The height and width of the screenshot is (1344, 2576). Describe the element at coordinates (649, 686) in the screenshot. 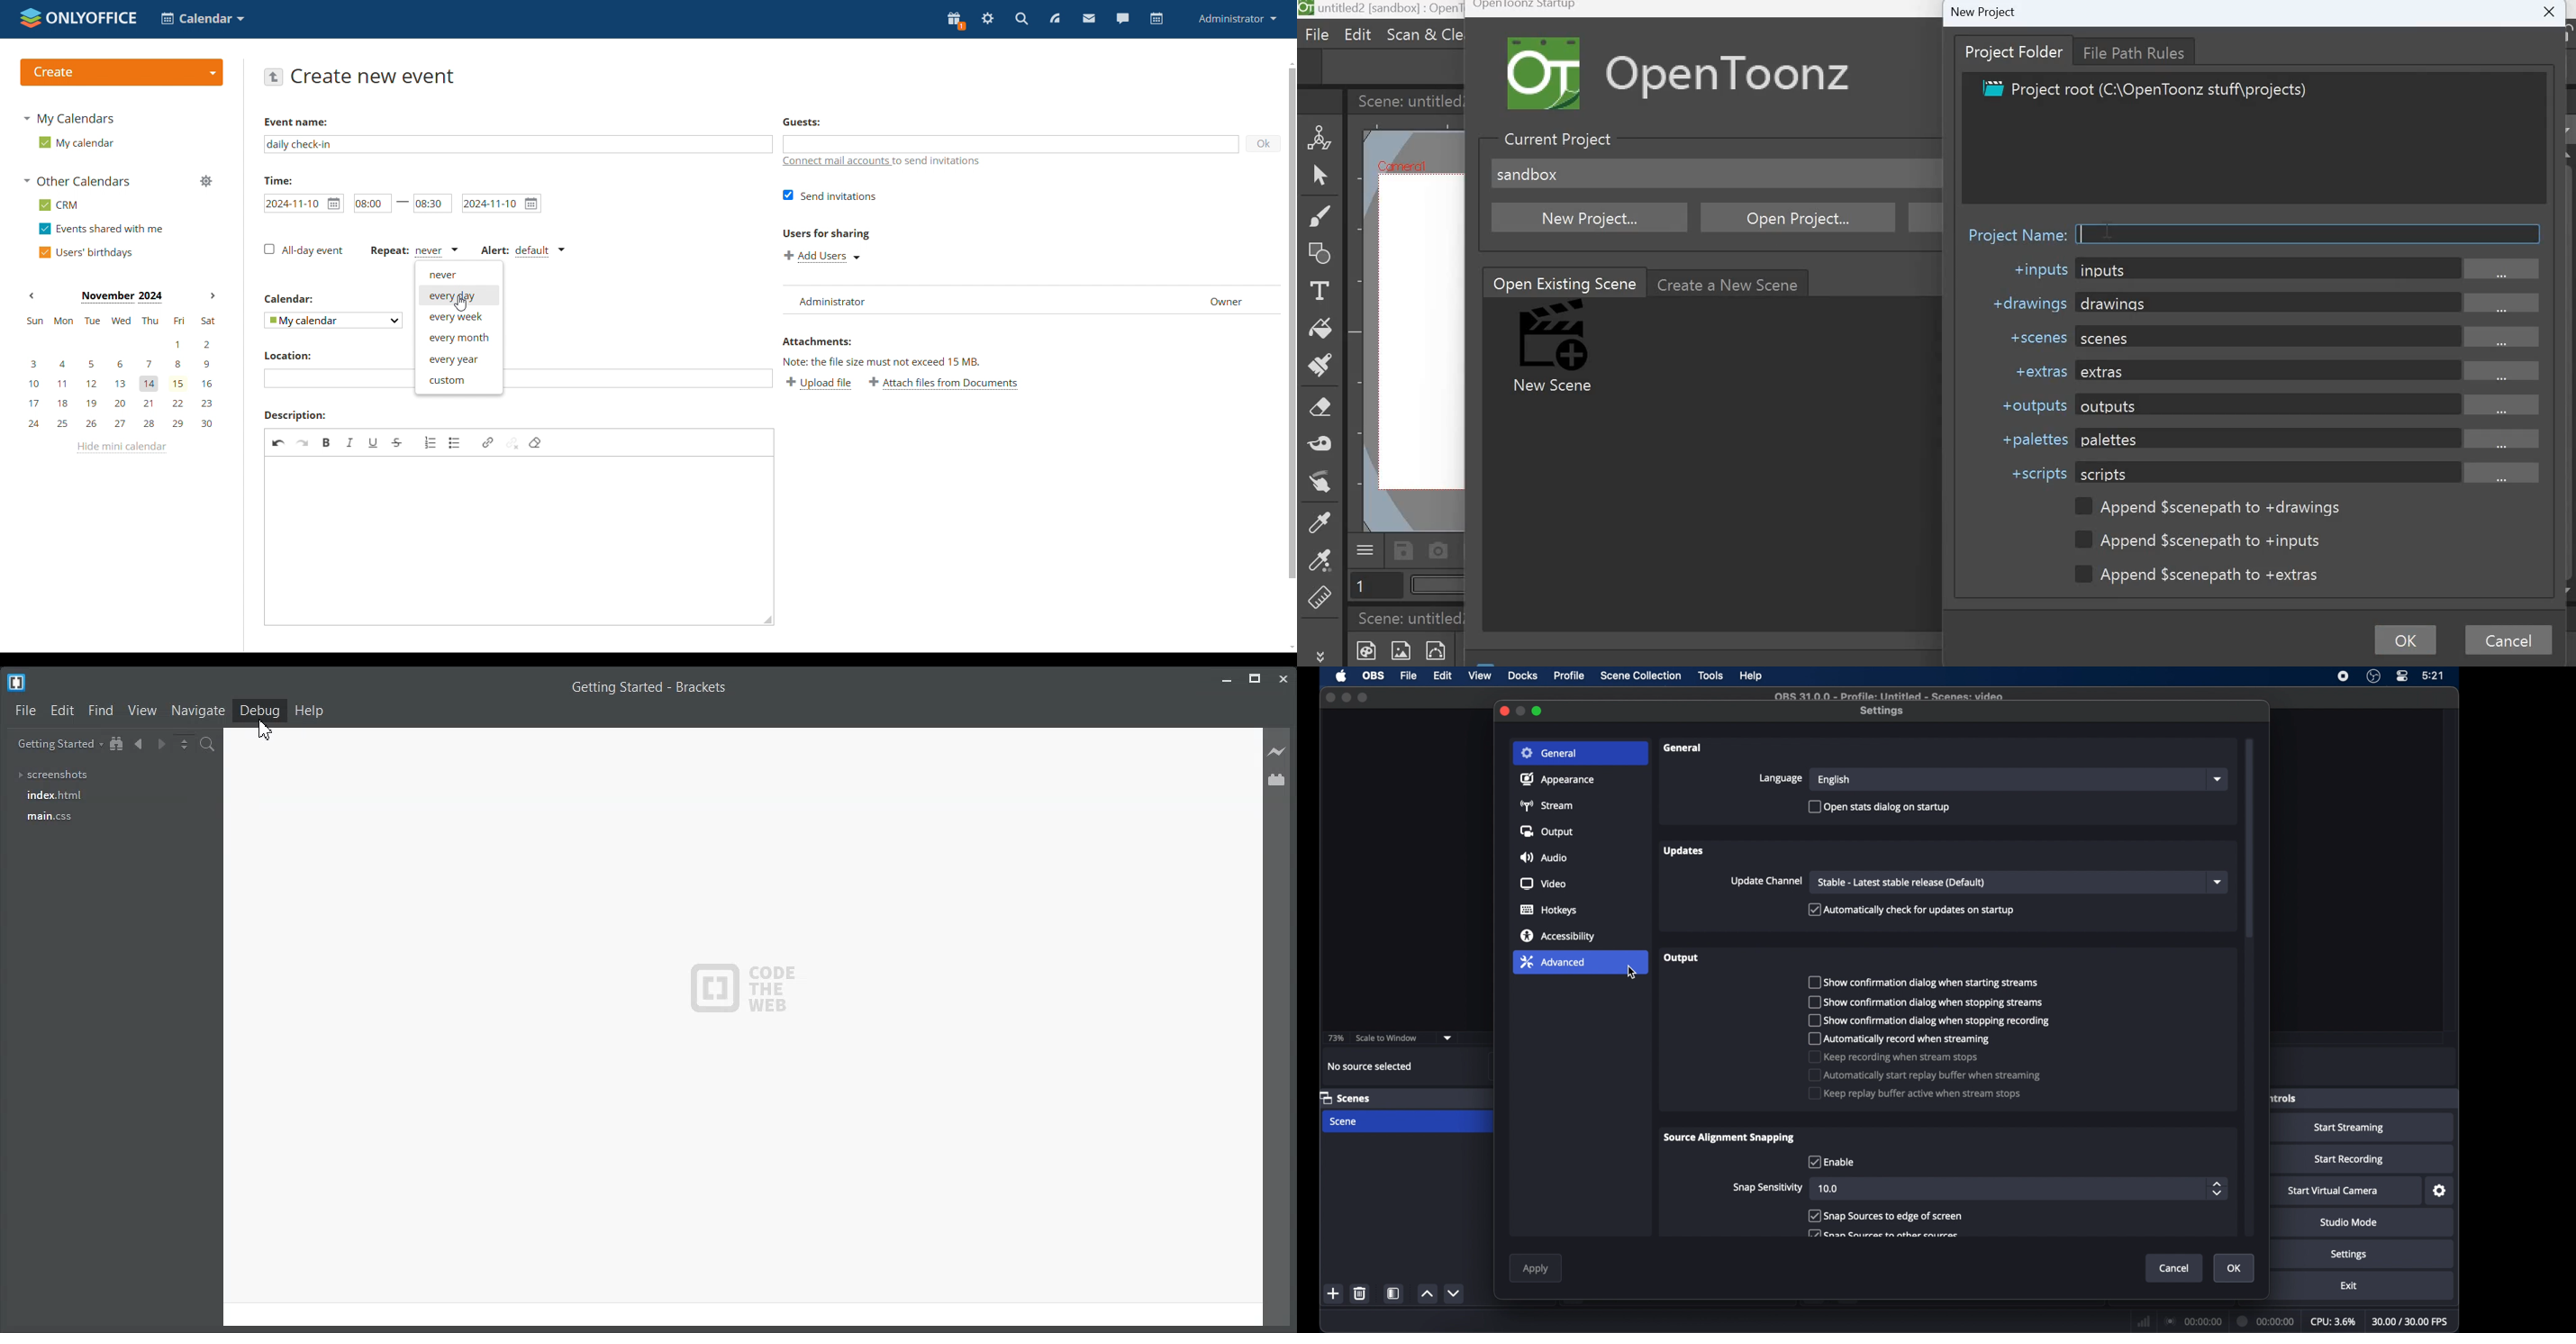

I see `Getting Started - Brackets` at that location.